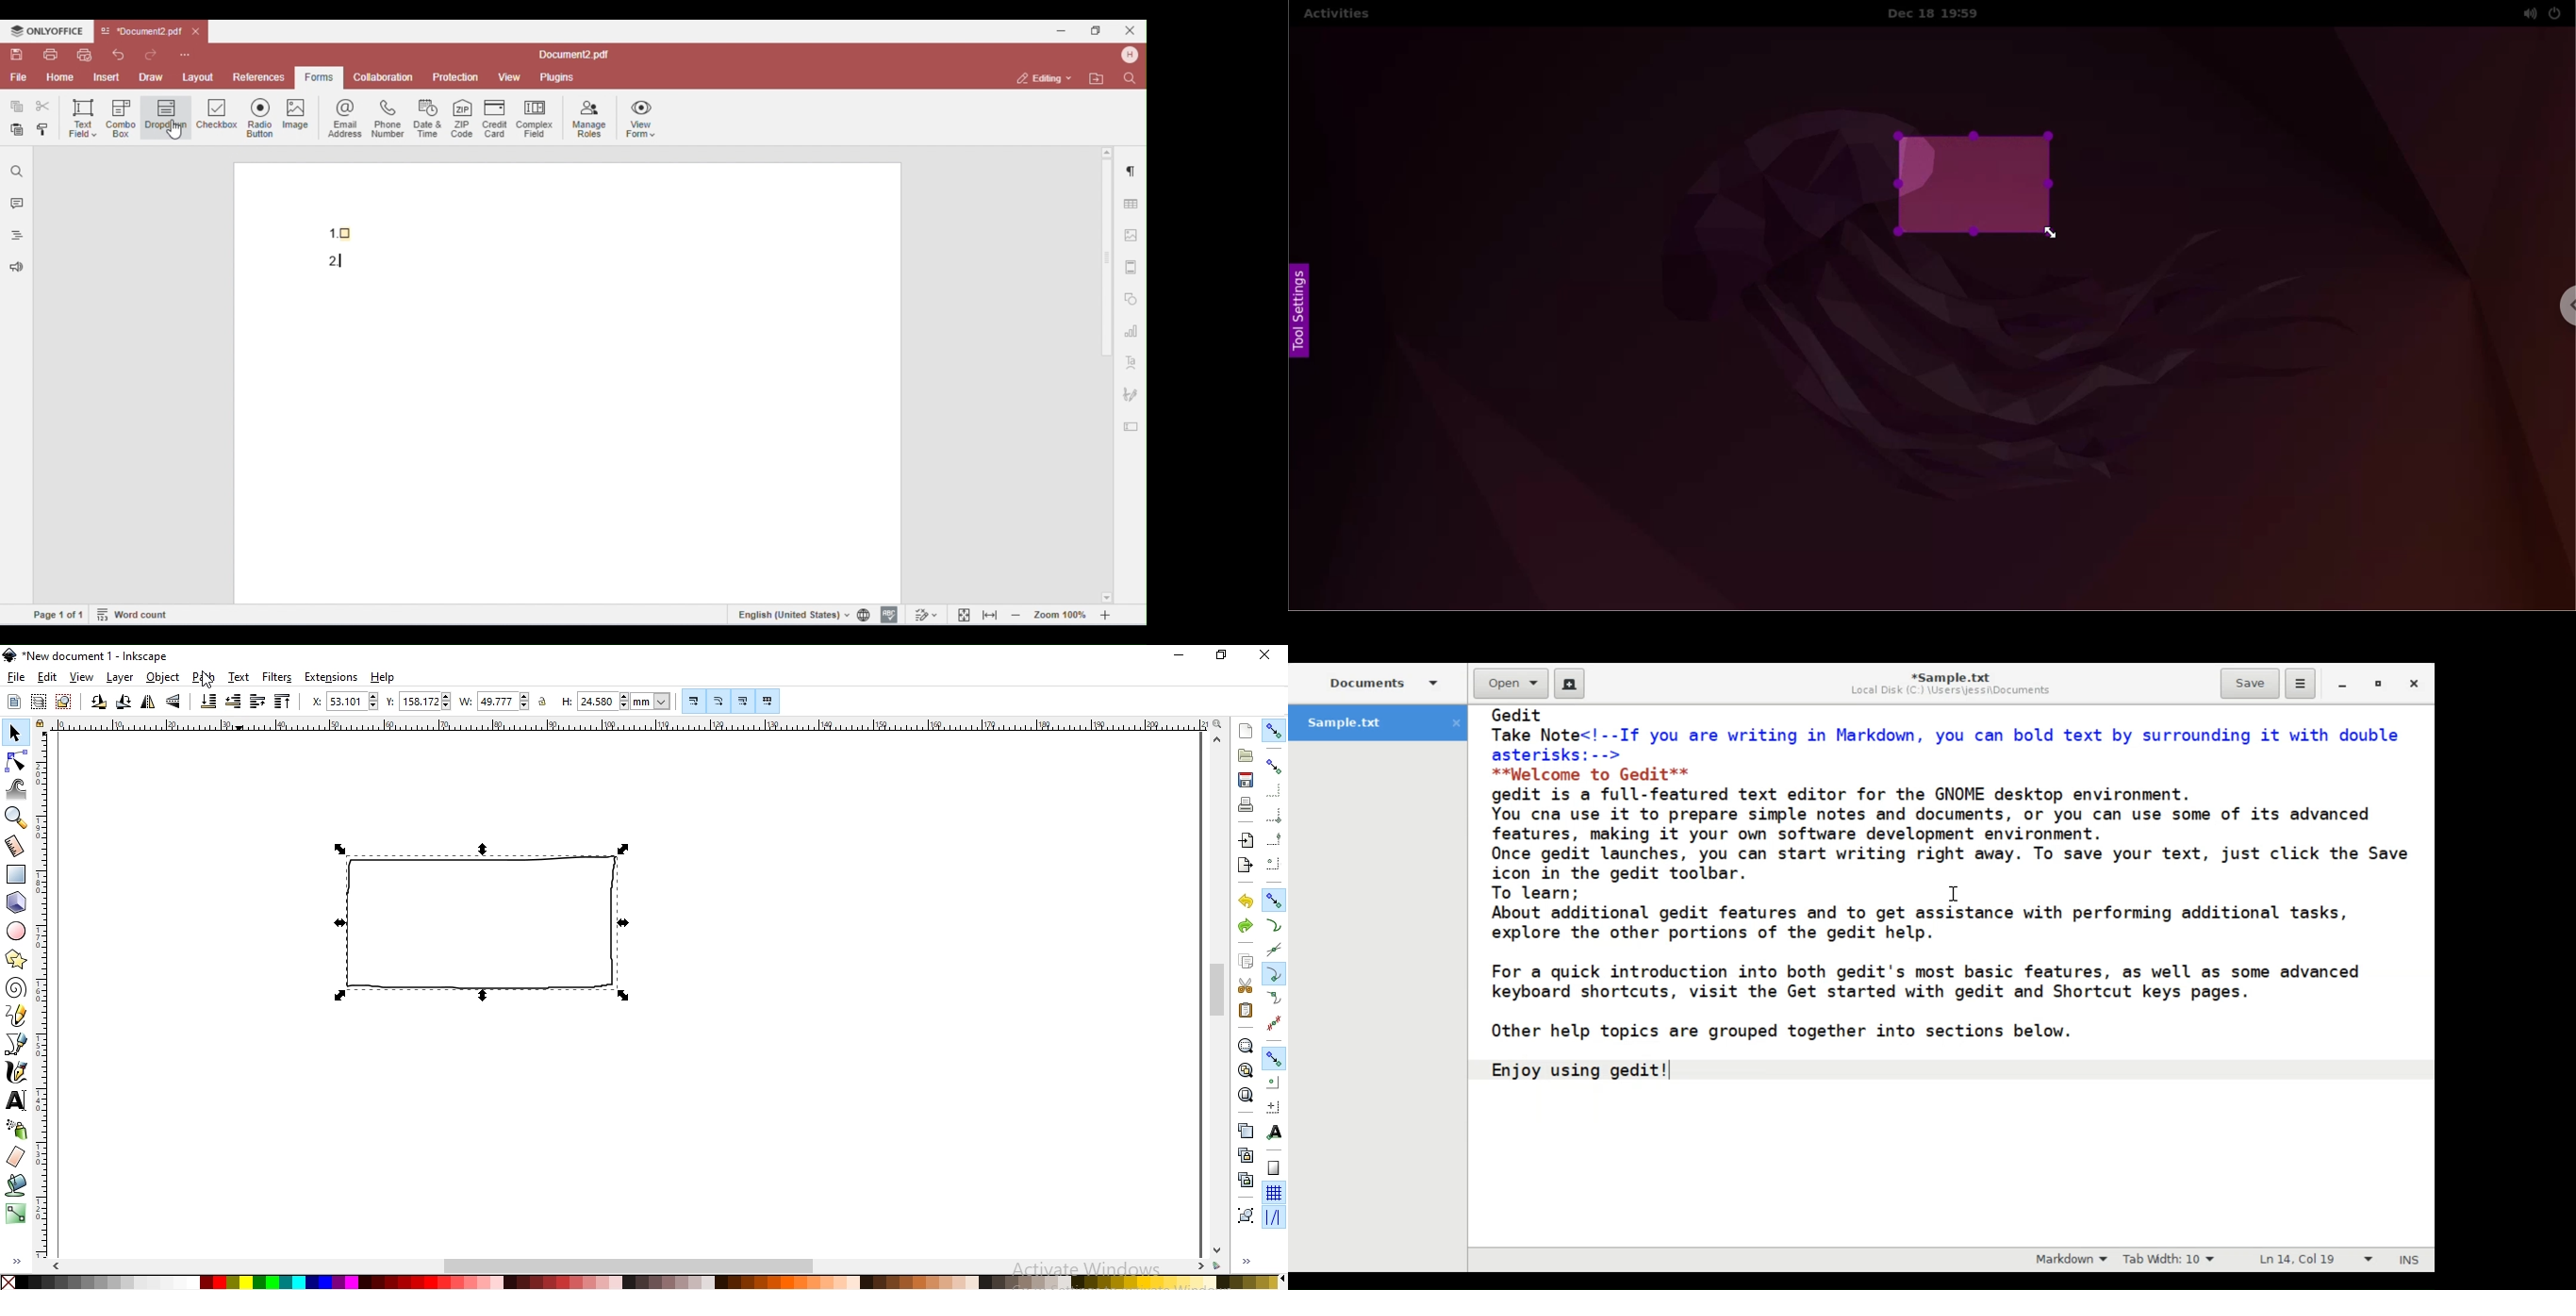 The width and height of the screenshot is (2576, 1316). I want to click on flip selected objects vertically, so click(174, 702).